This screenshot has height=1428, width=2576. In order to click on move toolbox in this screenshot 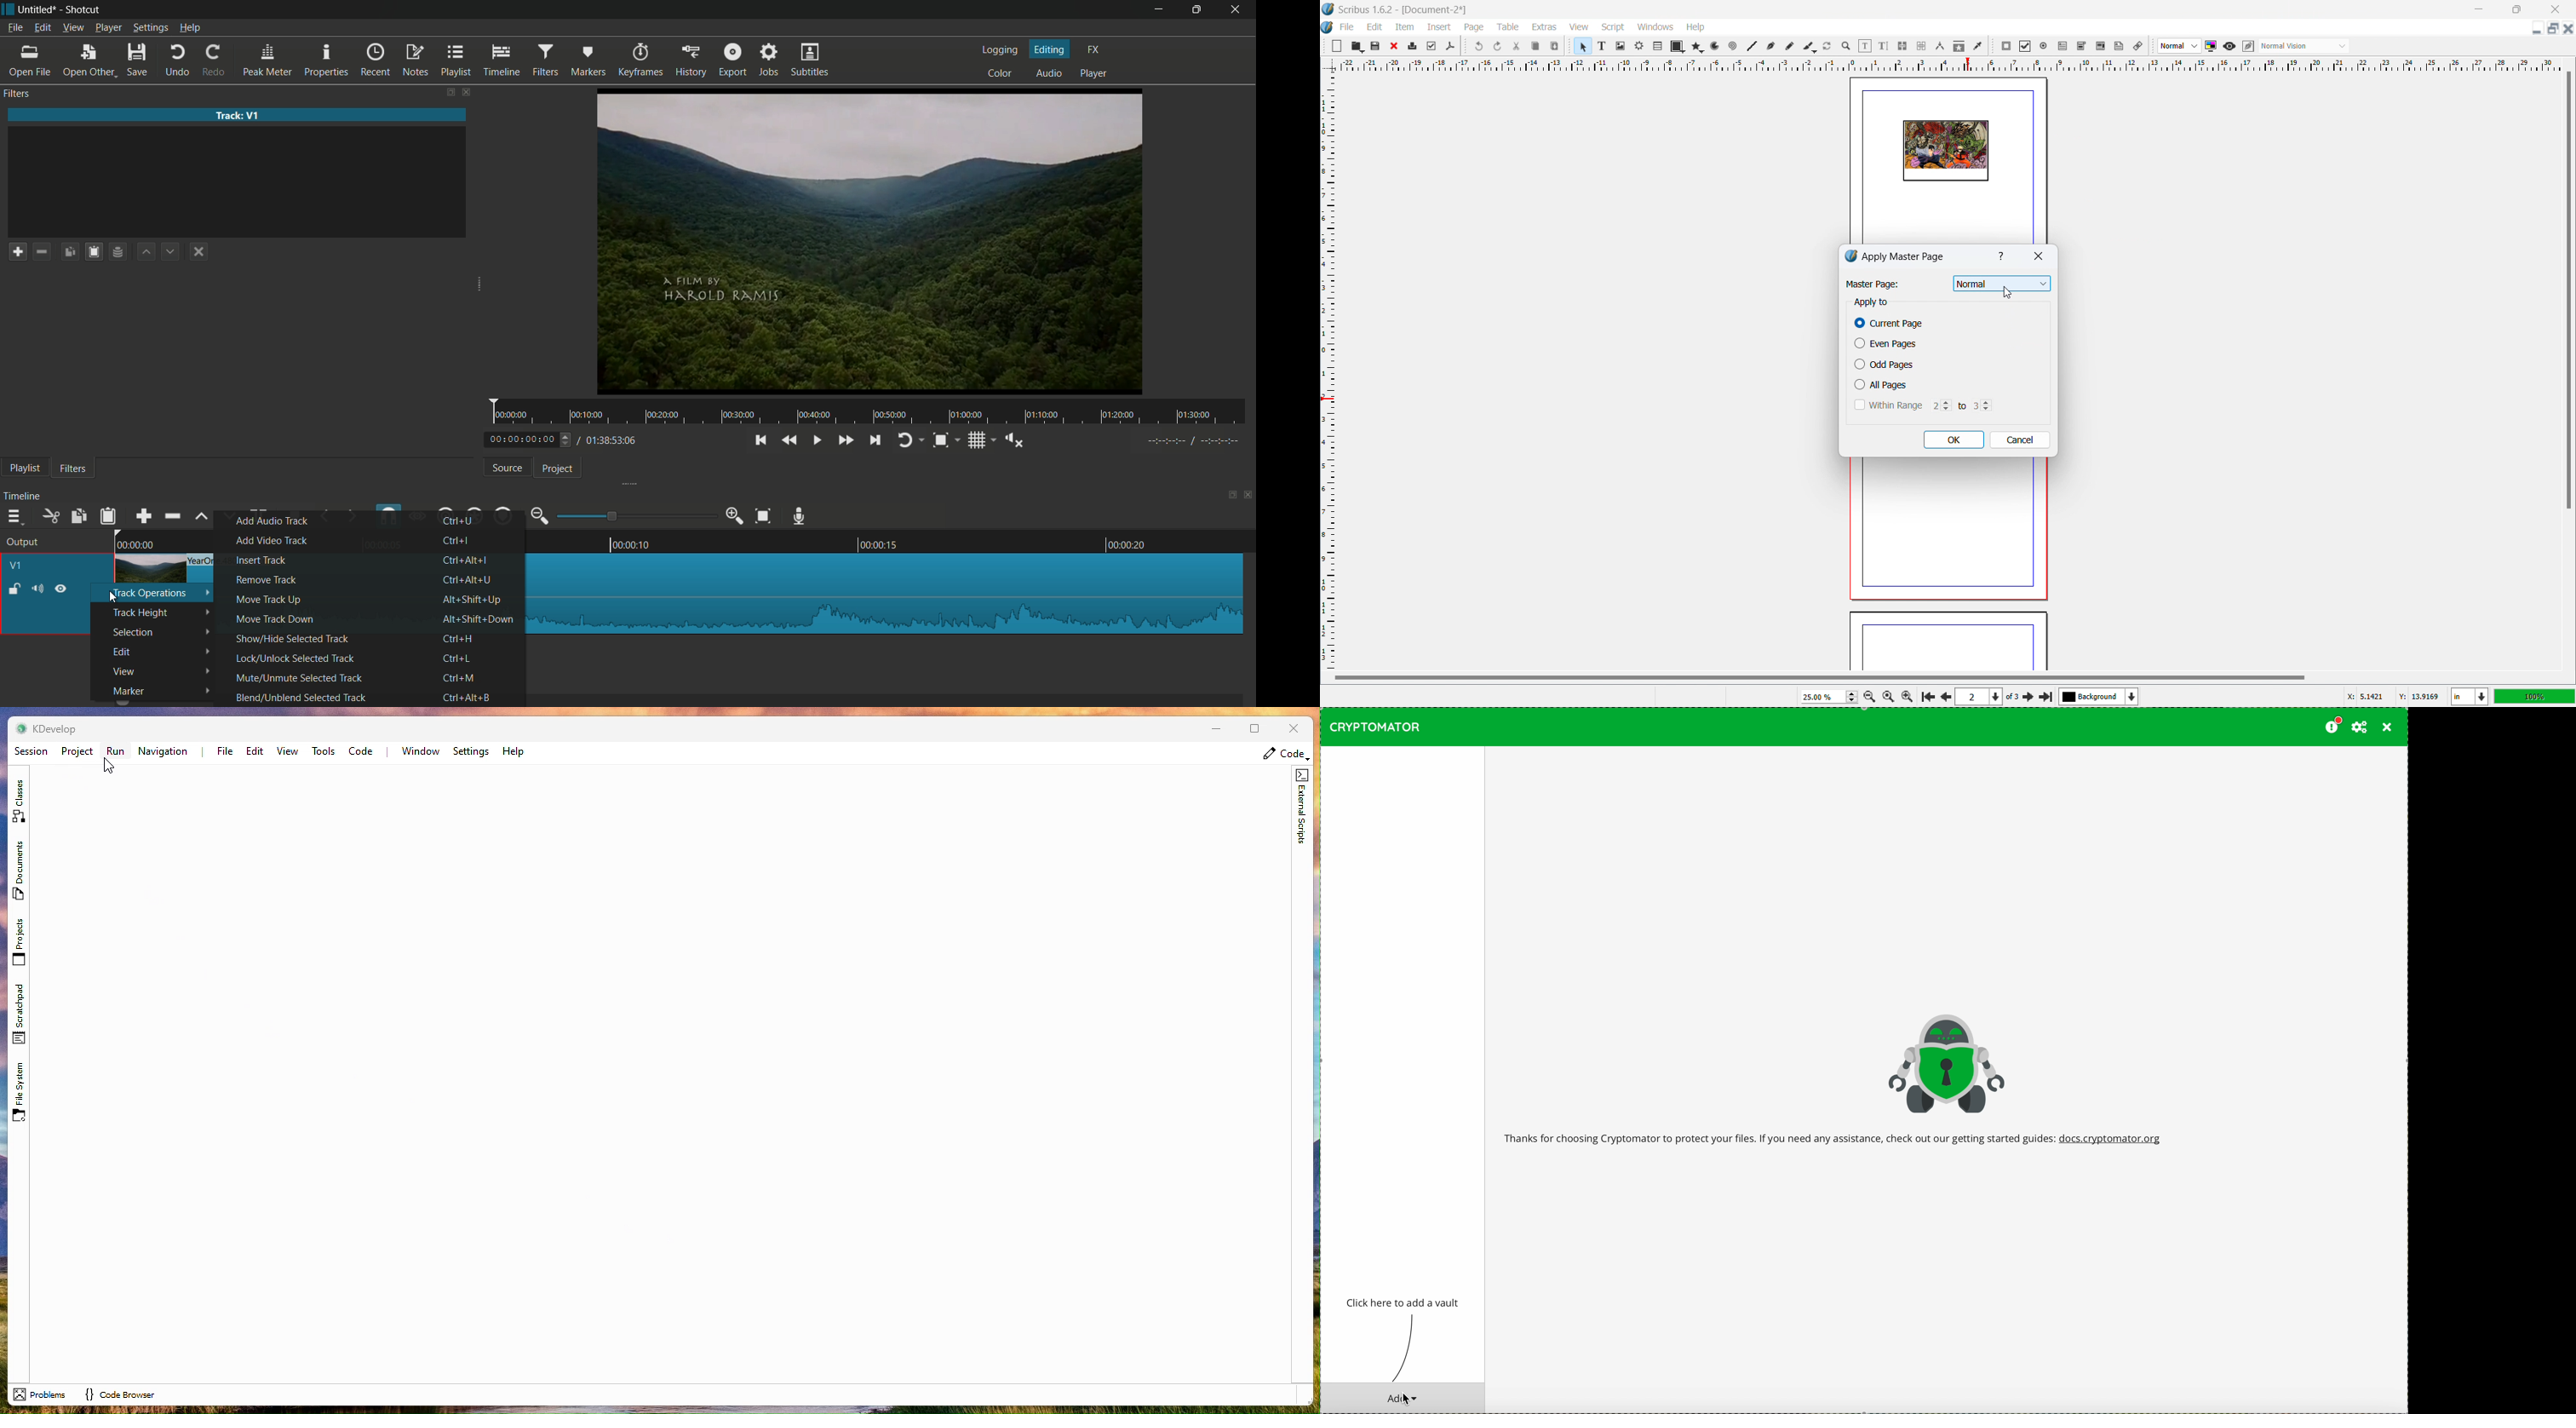, I will do `click(1570, 45)`.